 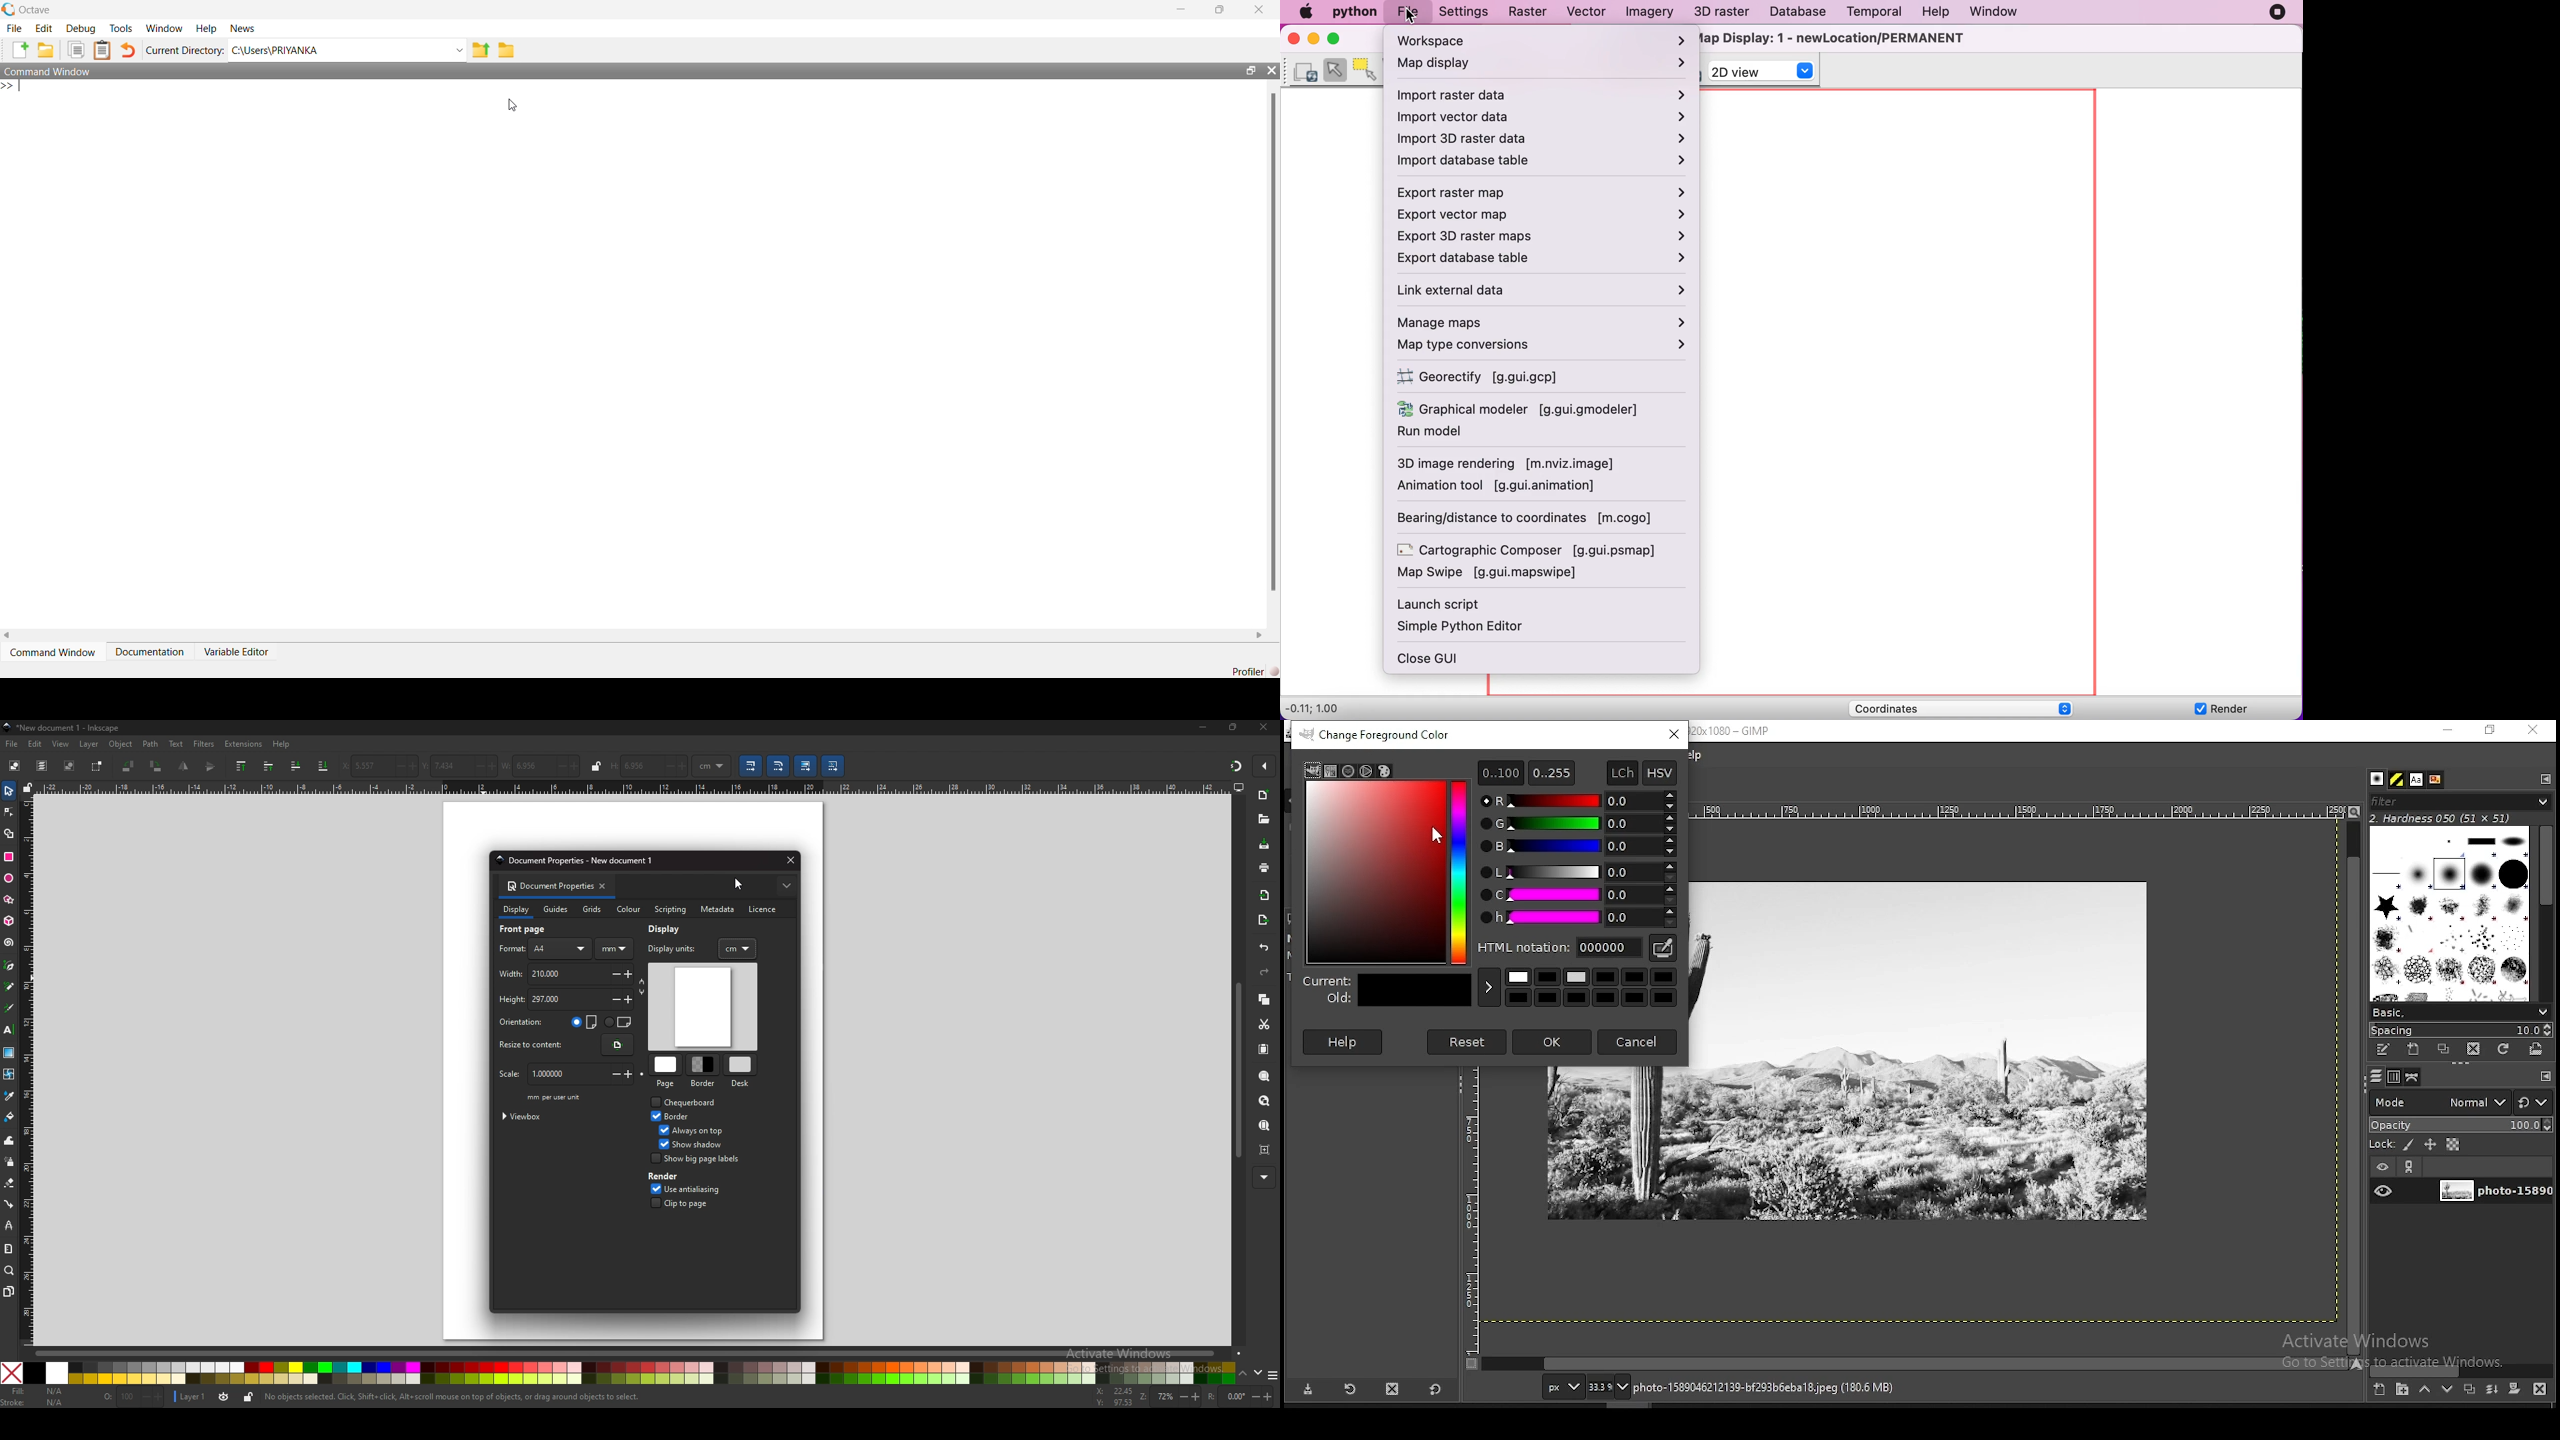 What do you see at coordinates (1157, 1398) in the screenshot?
I see `zoom` at bounding box center [1157, 1398].